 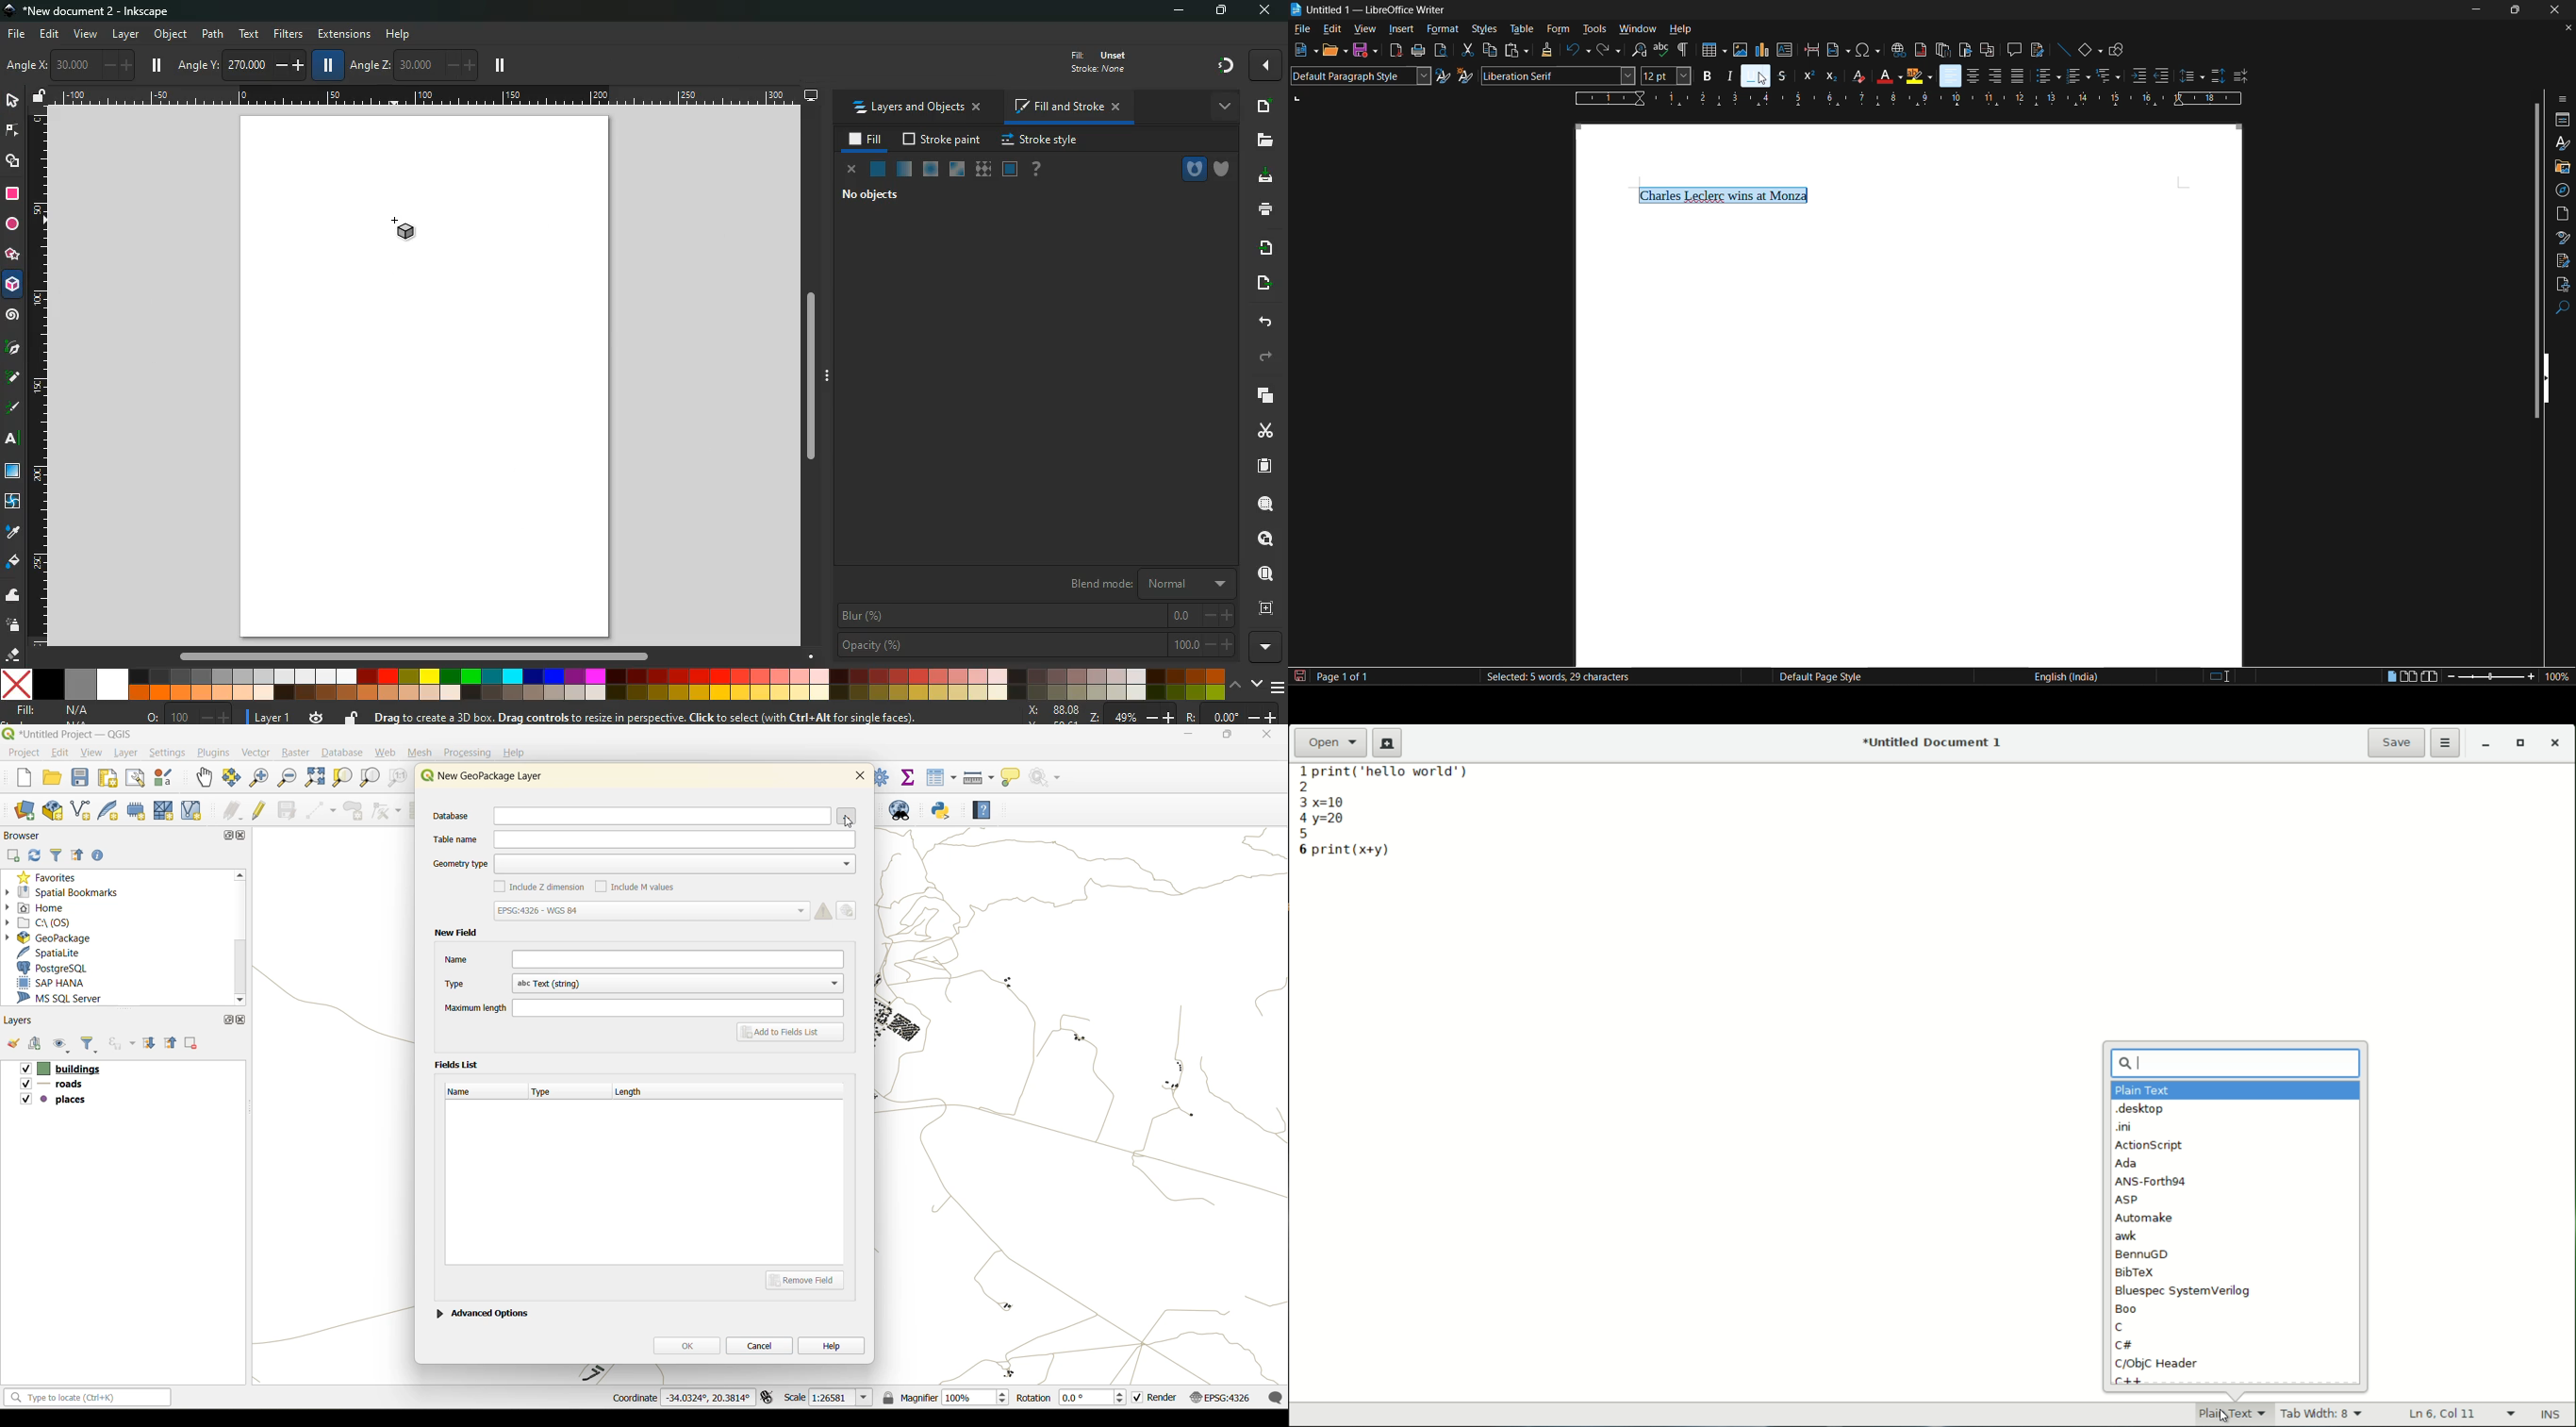 What do you see at coordinates (2108, 77) in the screenshot?
I see `select outline format` at bounding box center [2108, 77].